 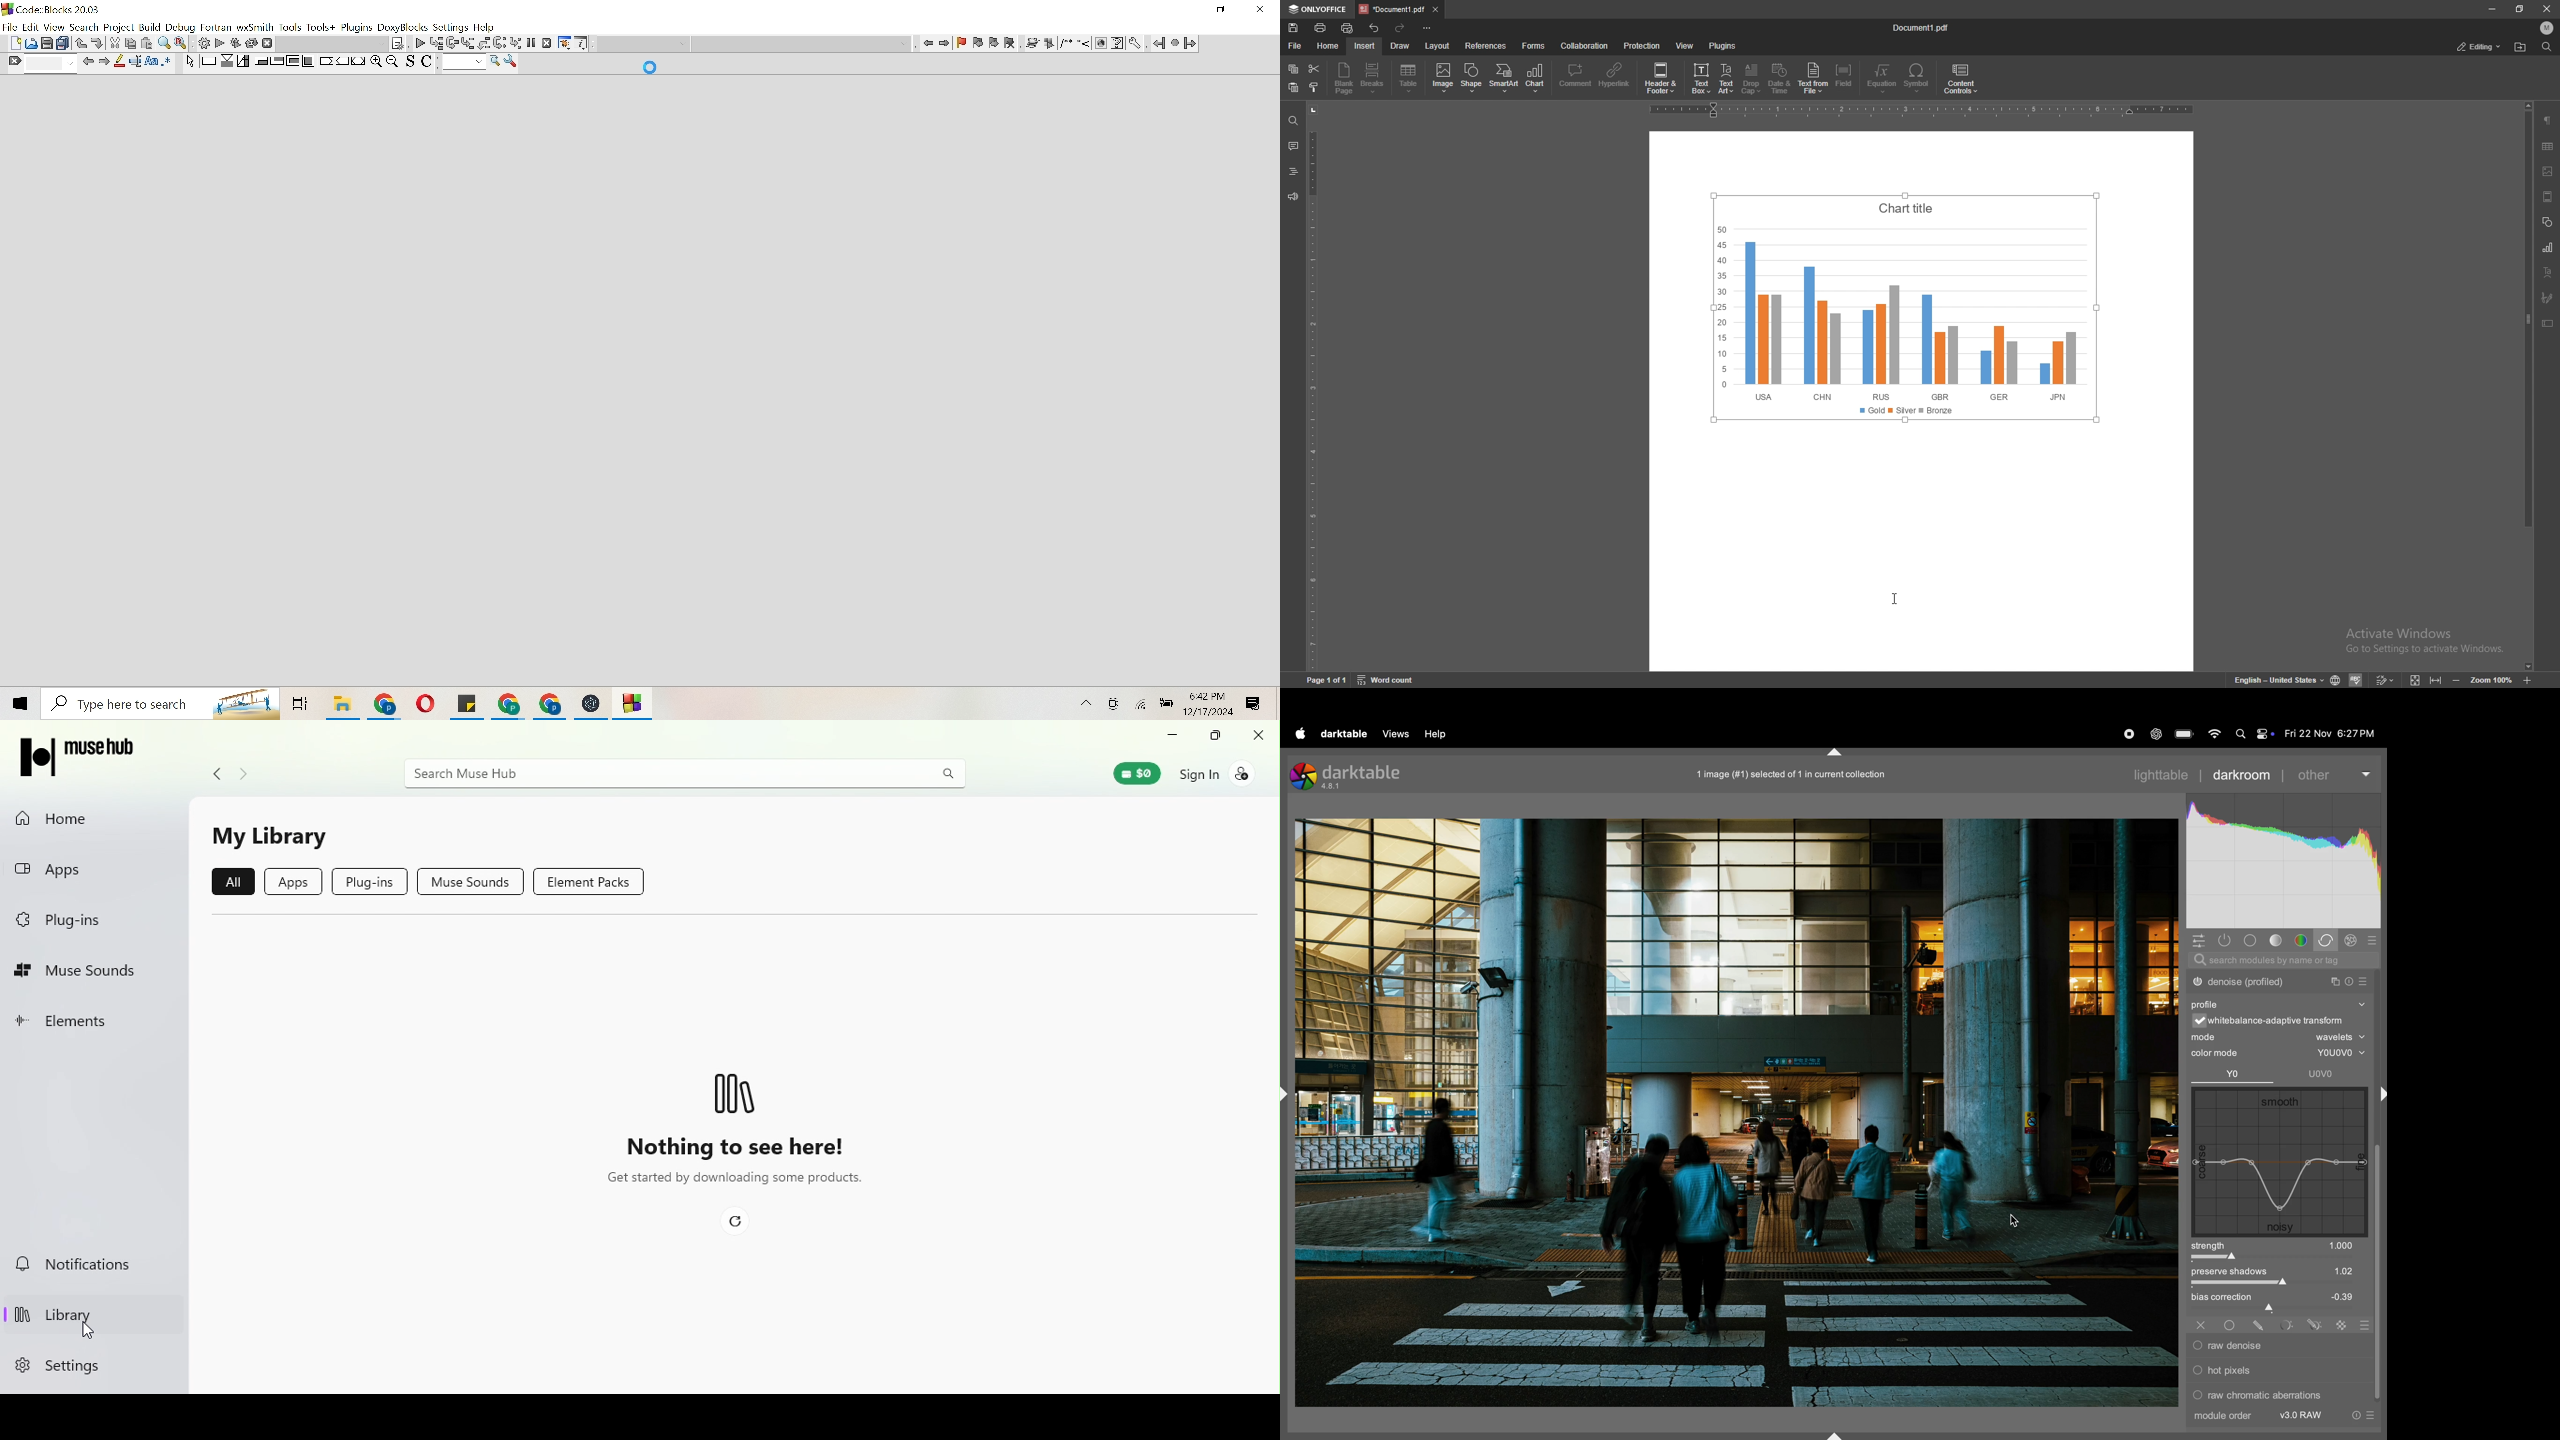 I want to click on Apps, so click(x=294, y=886).